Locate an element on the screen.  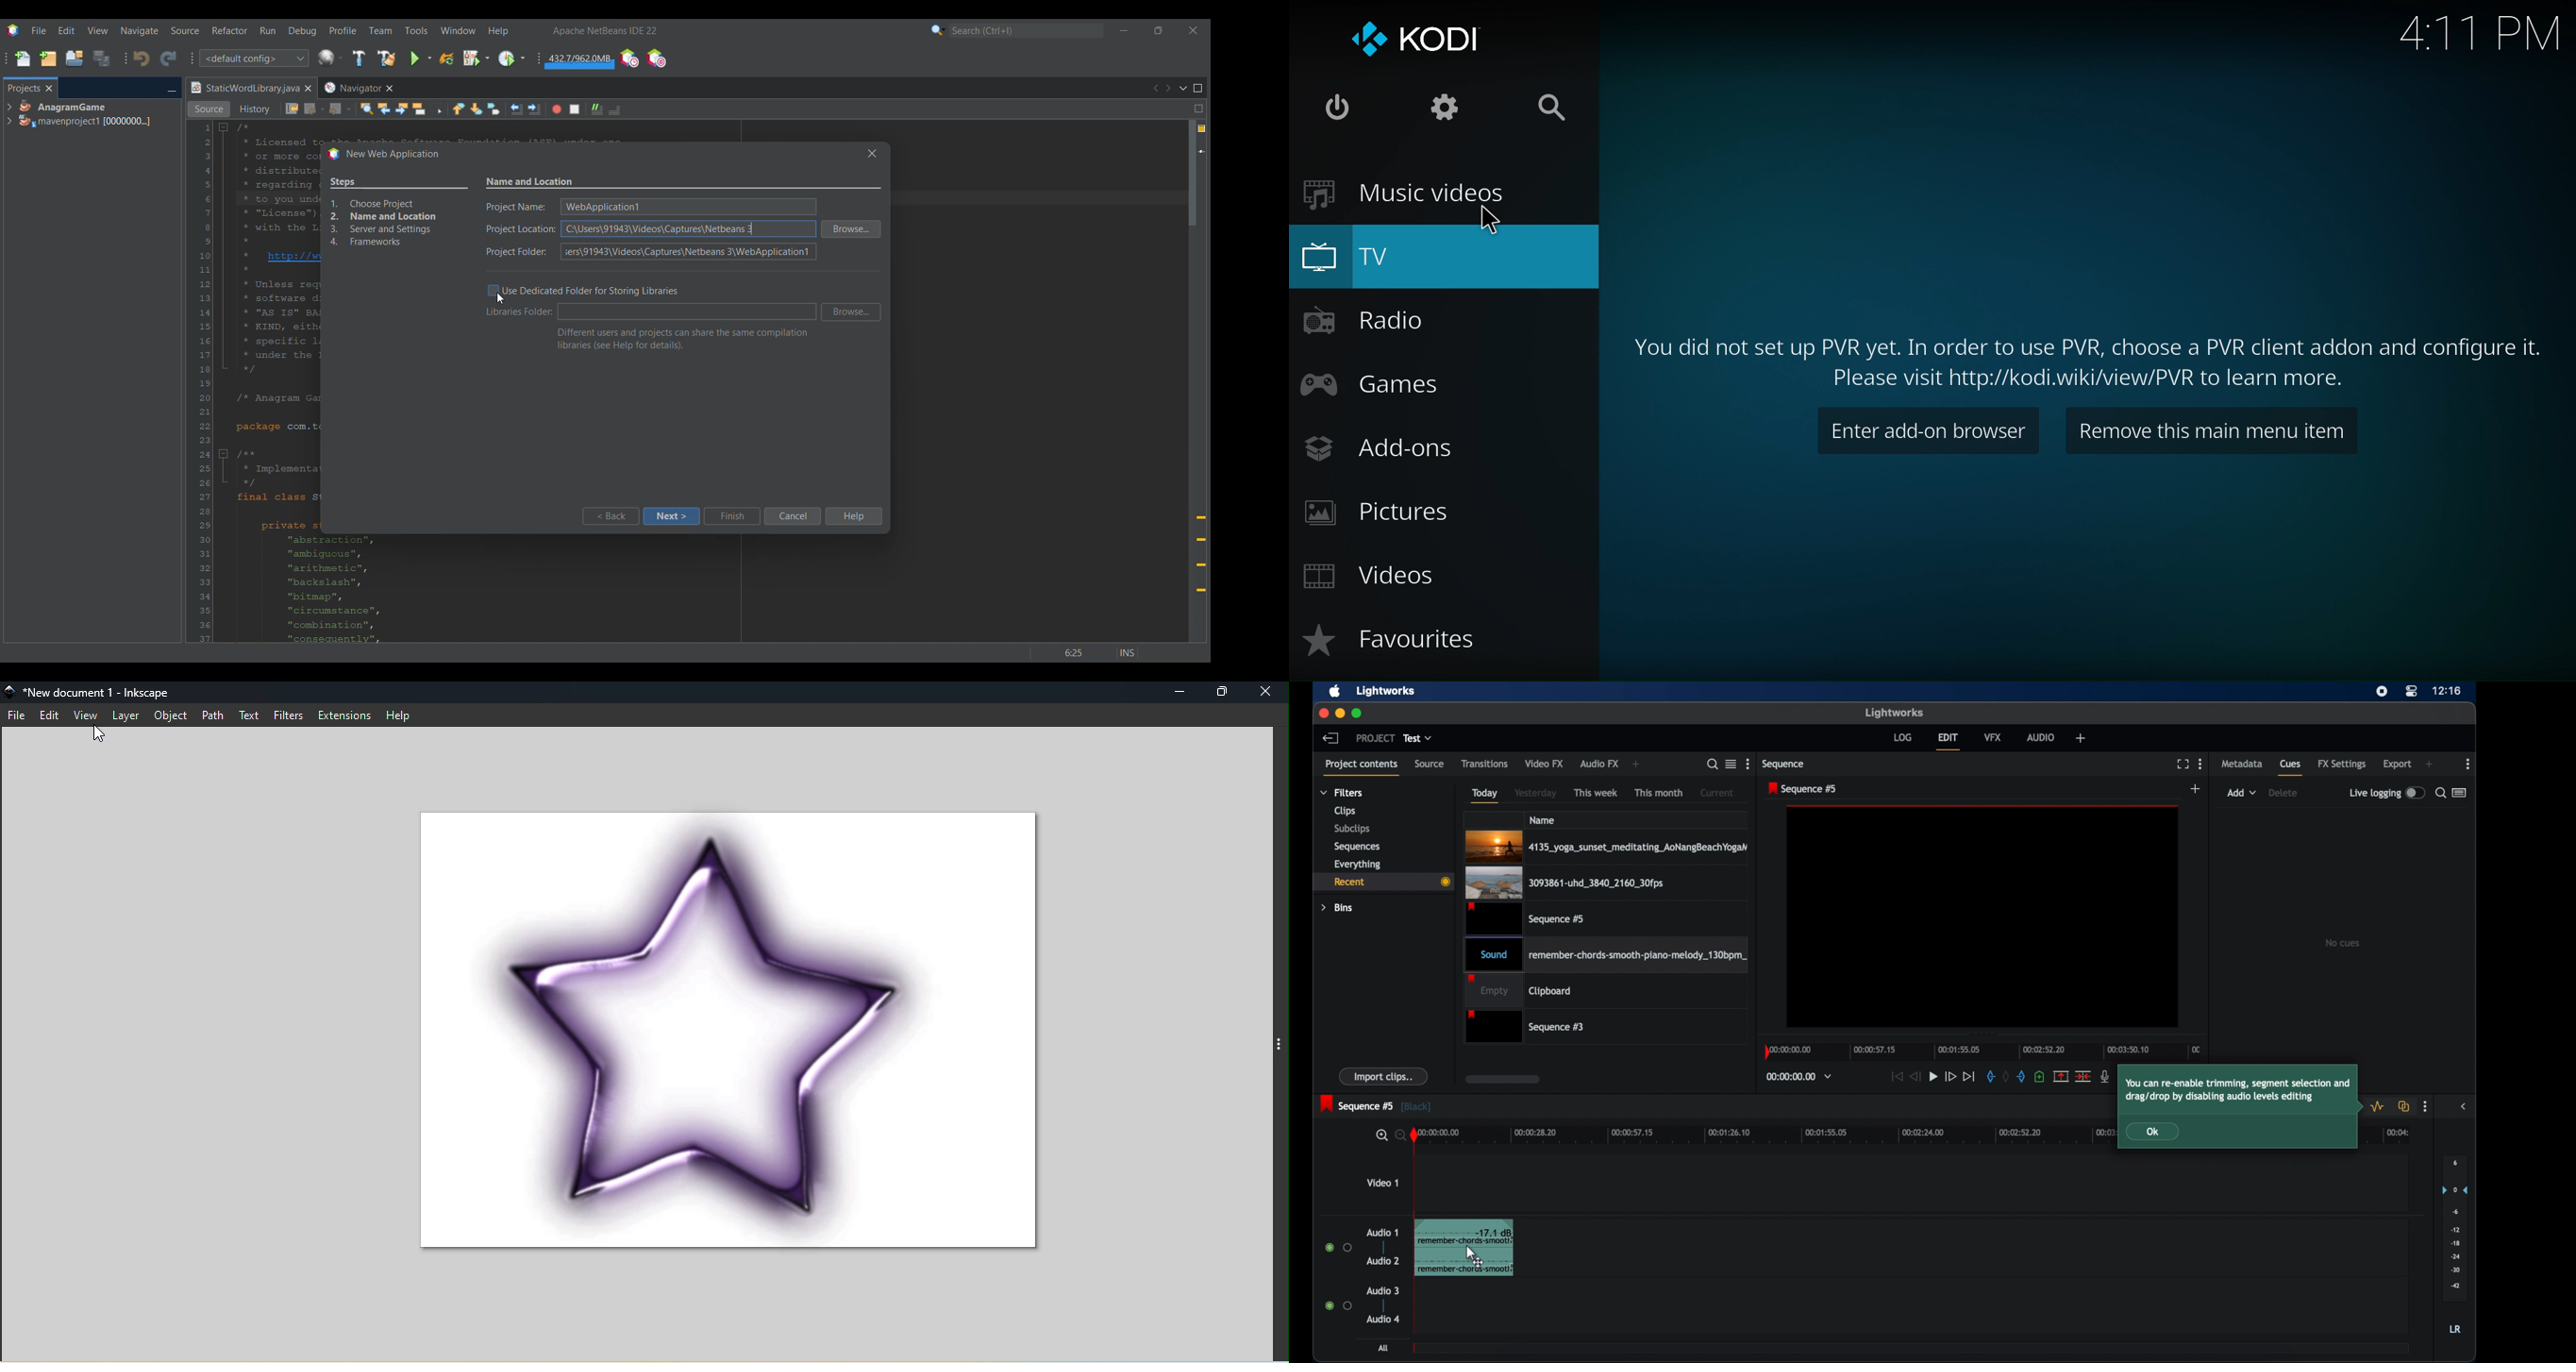
audio is located at coordinates (2041, 736).